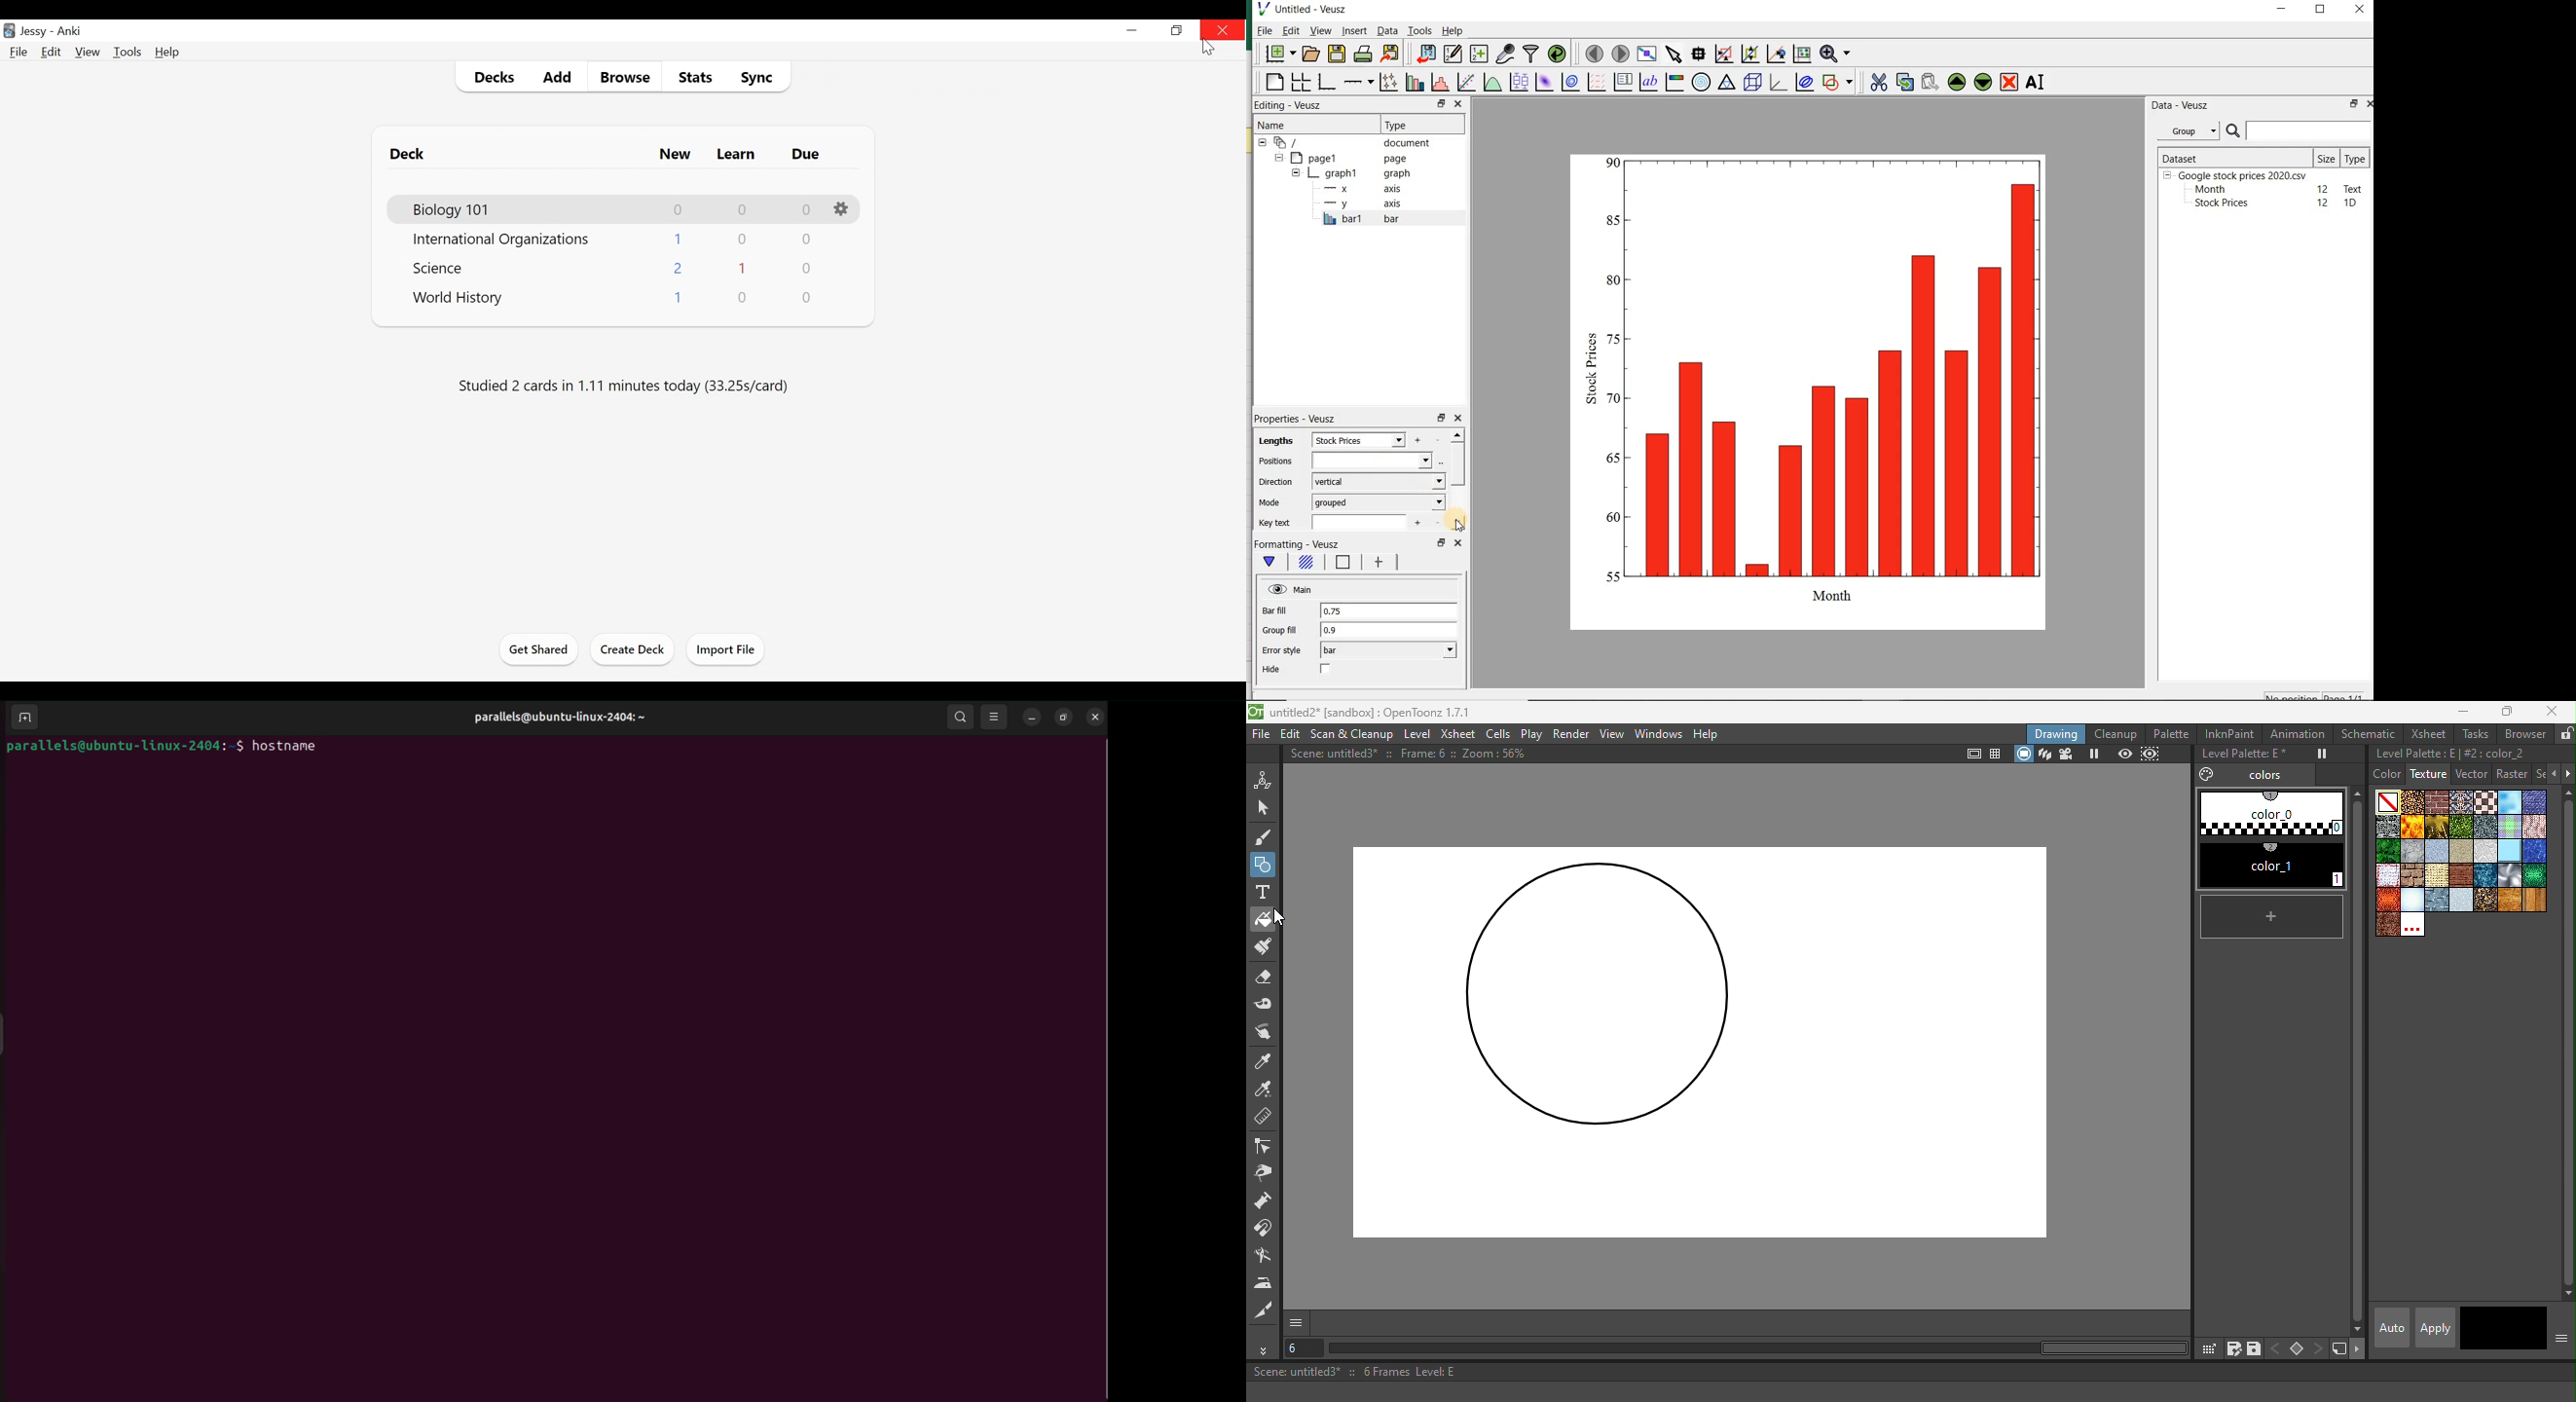  I want to click on Stock prices, so click(2216, 203).